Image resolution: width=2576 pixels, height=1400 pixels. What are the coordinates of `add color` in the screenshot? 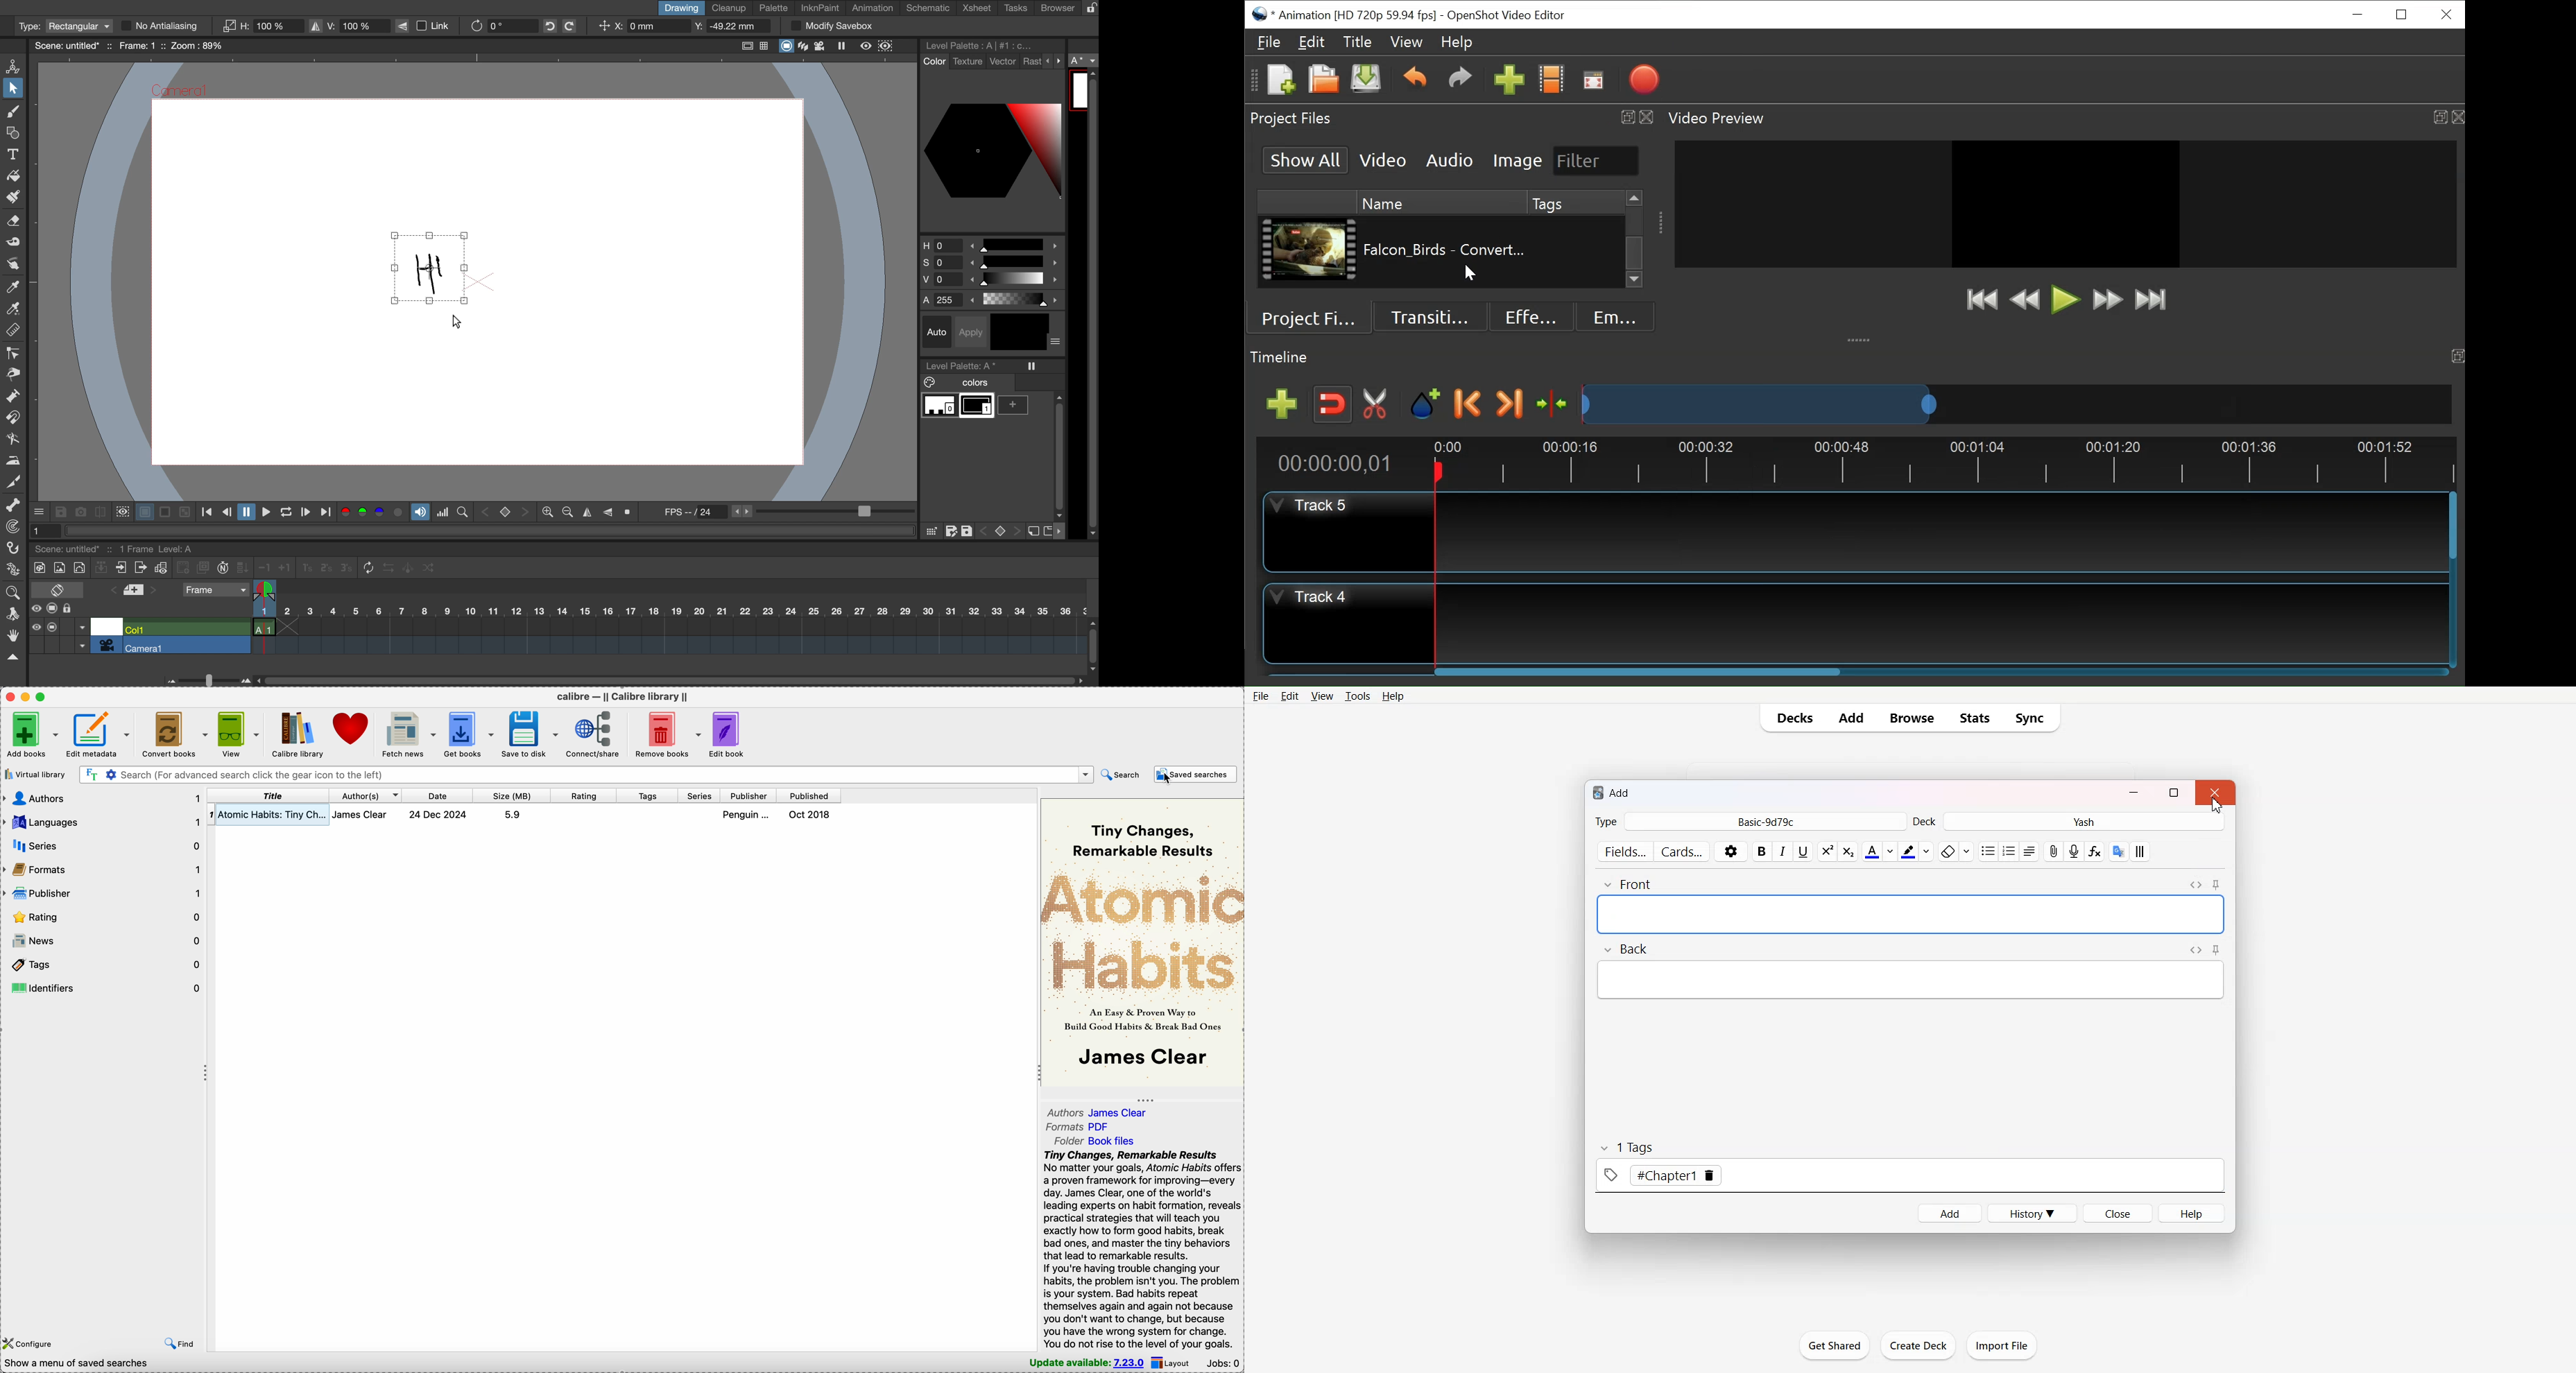 It's located at (1017, 405).